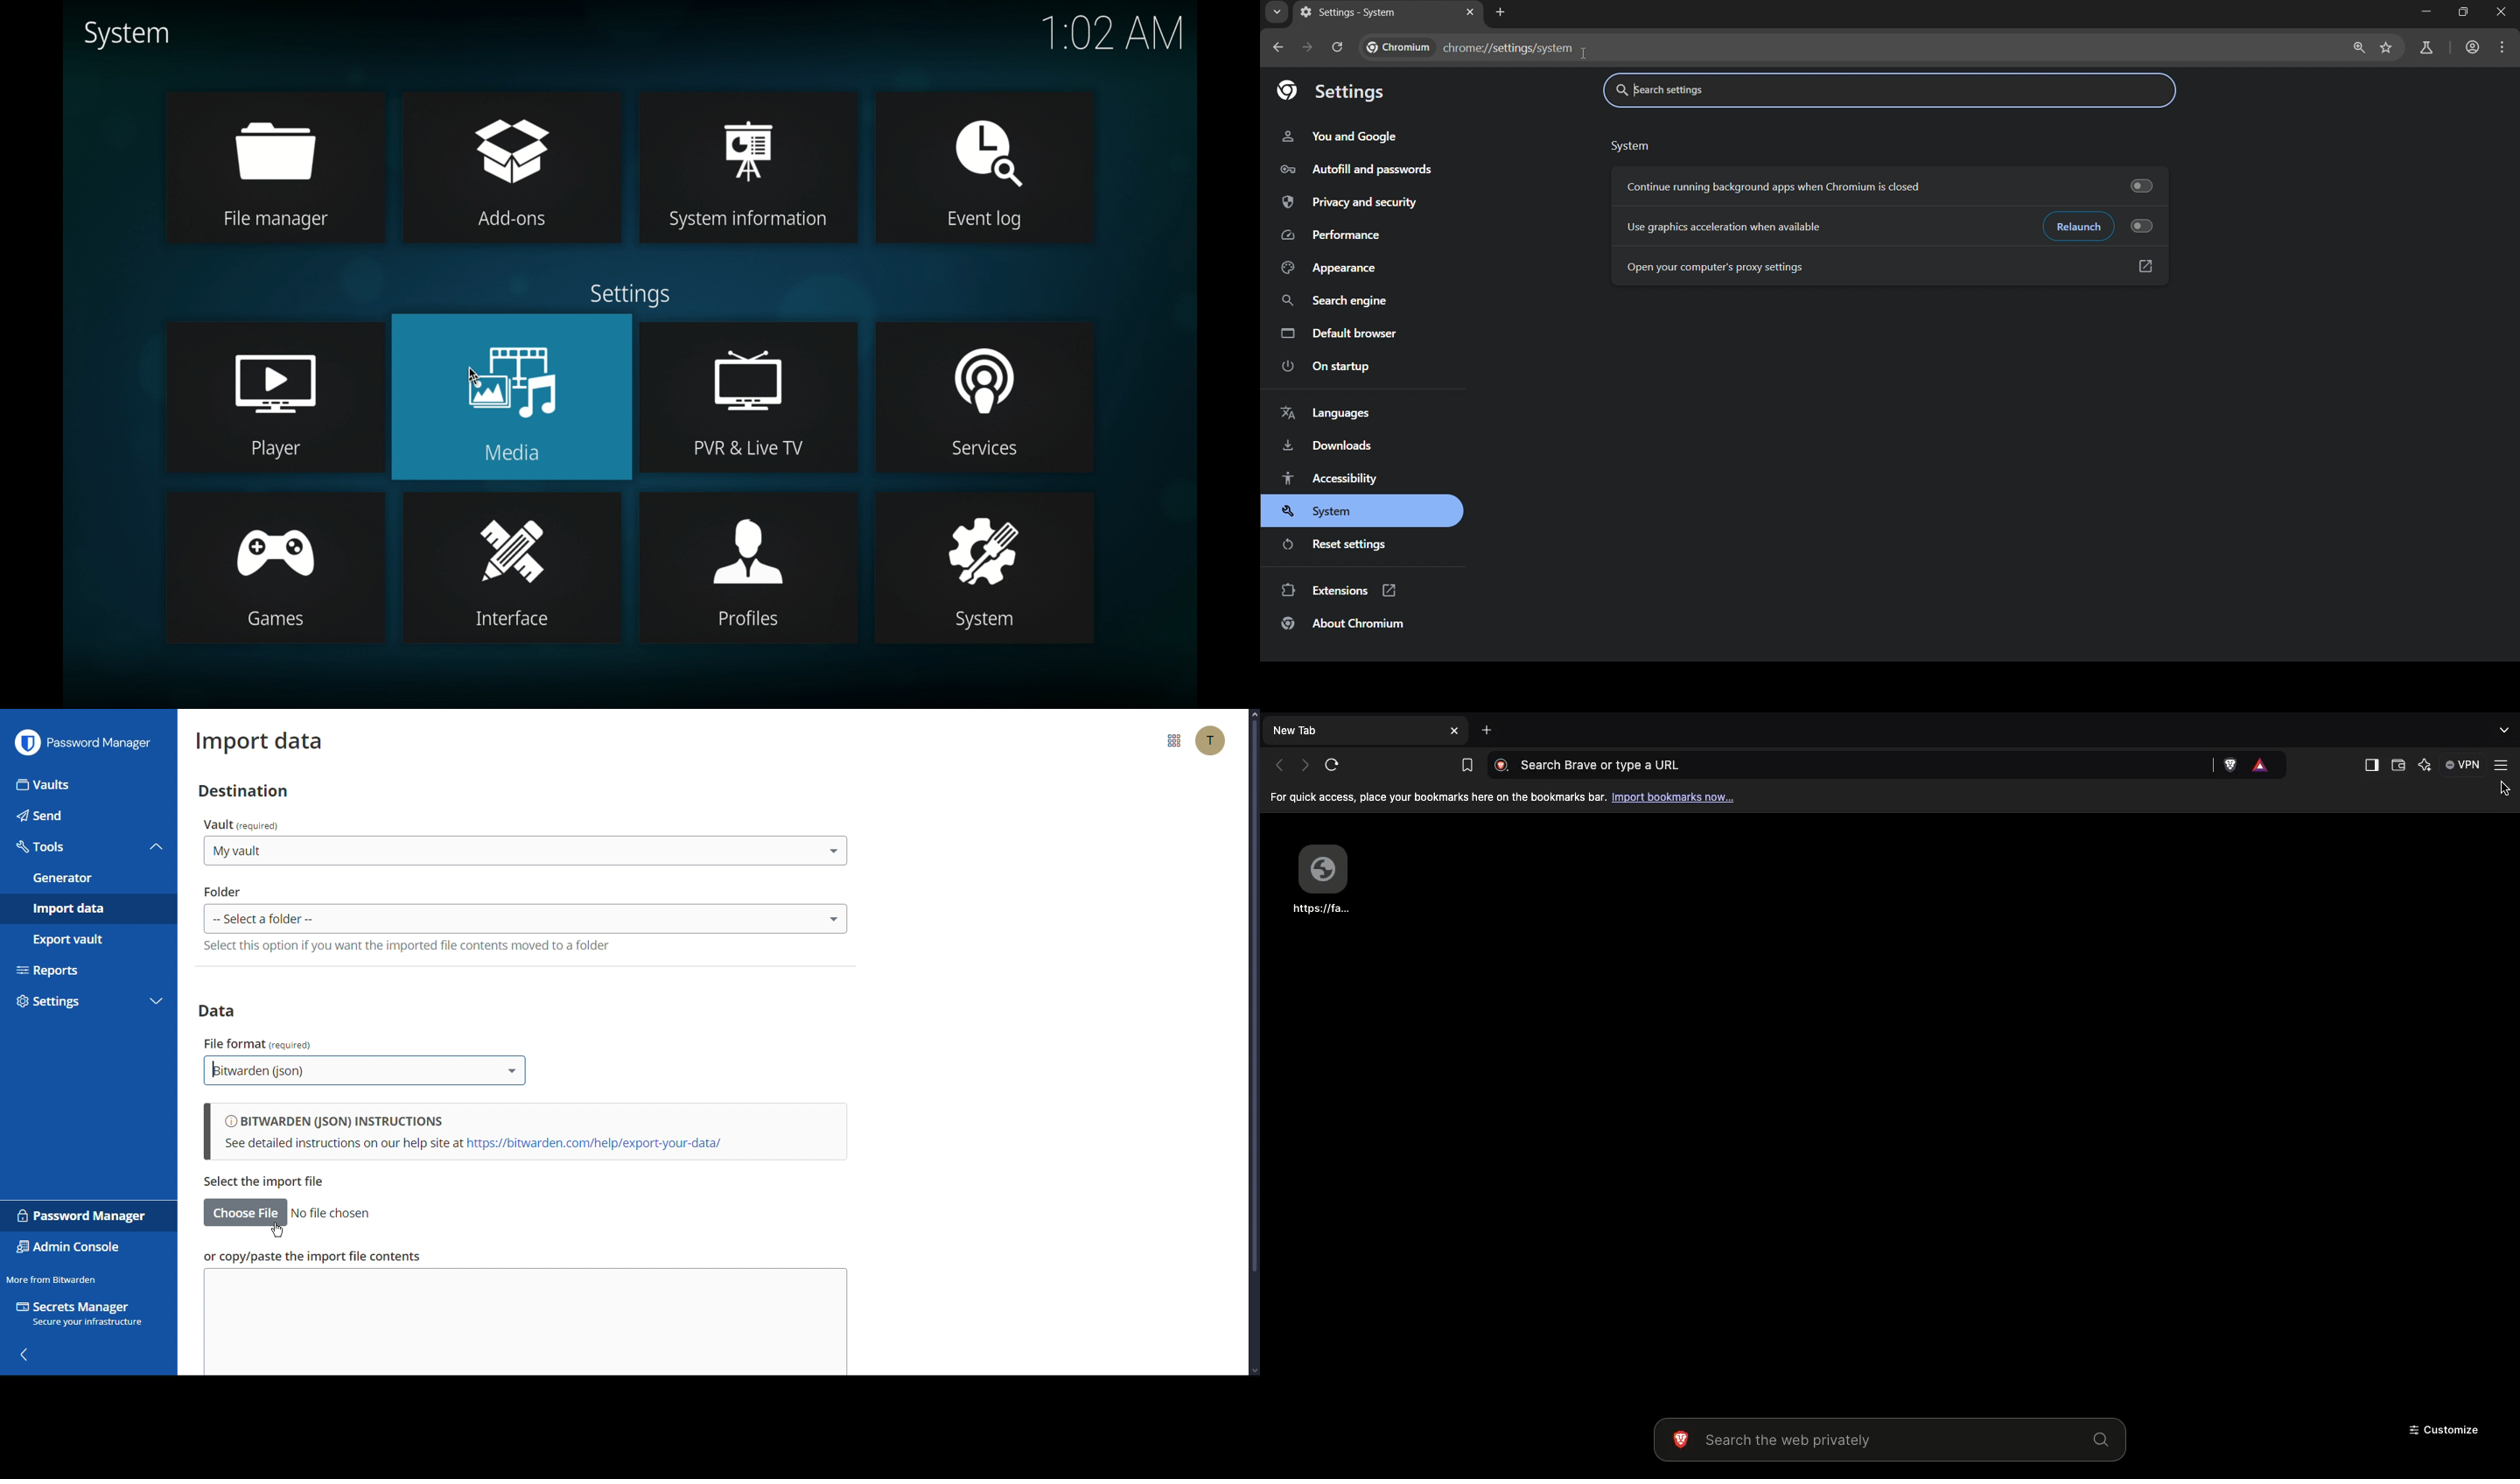 The image size is (2520, 1484). I want to click on go back one page, so click(1280, 48).